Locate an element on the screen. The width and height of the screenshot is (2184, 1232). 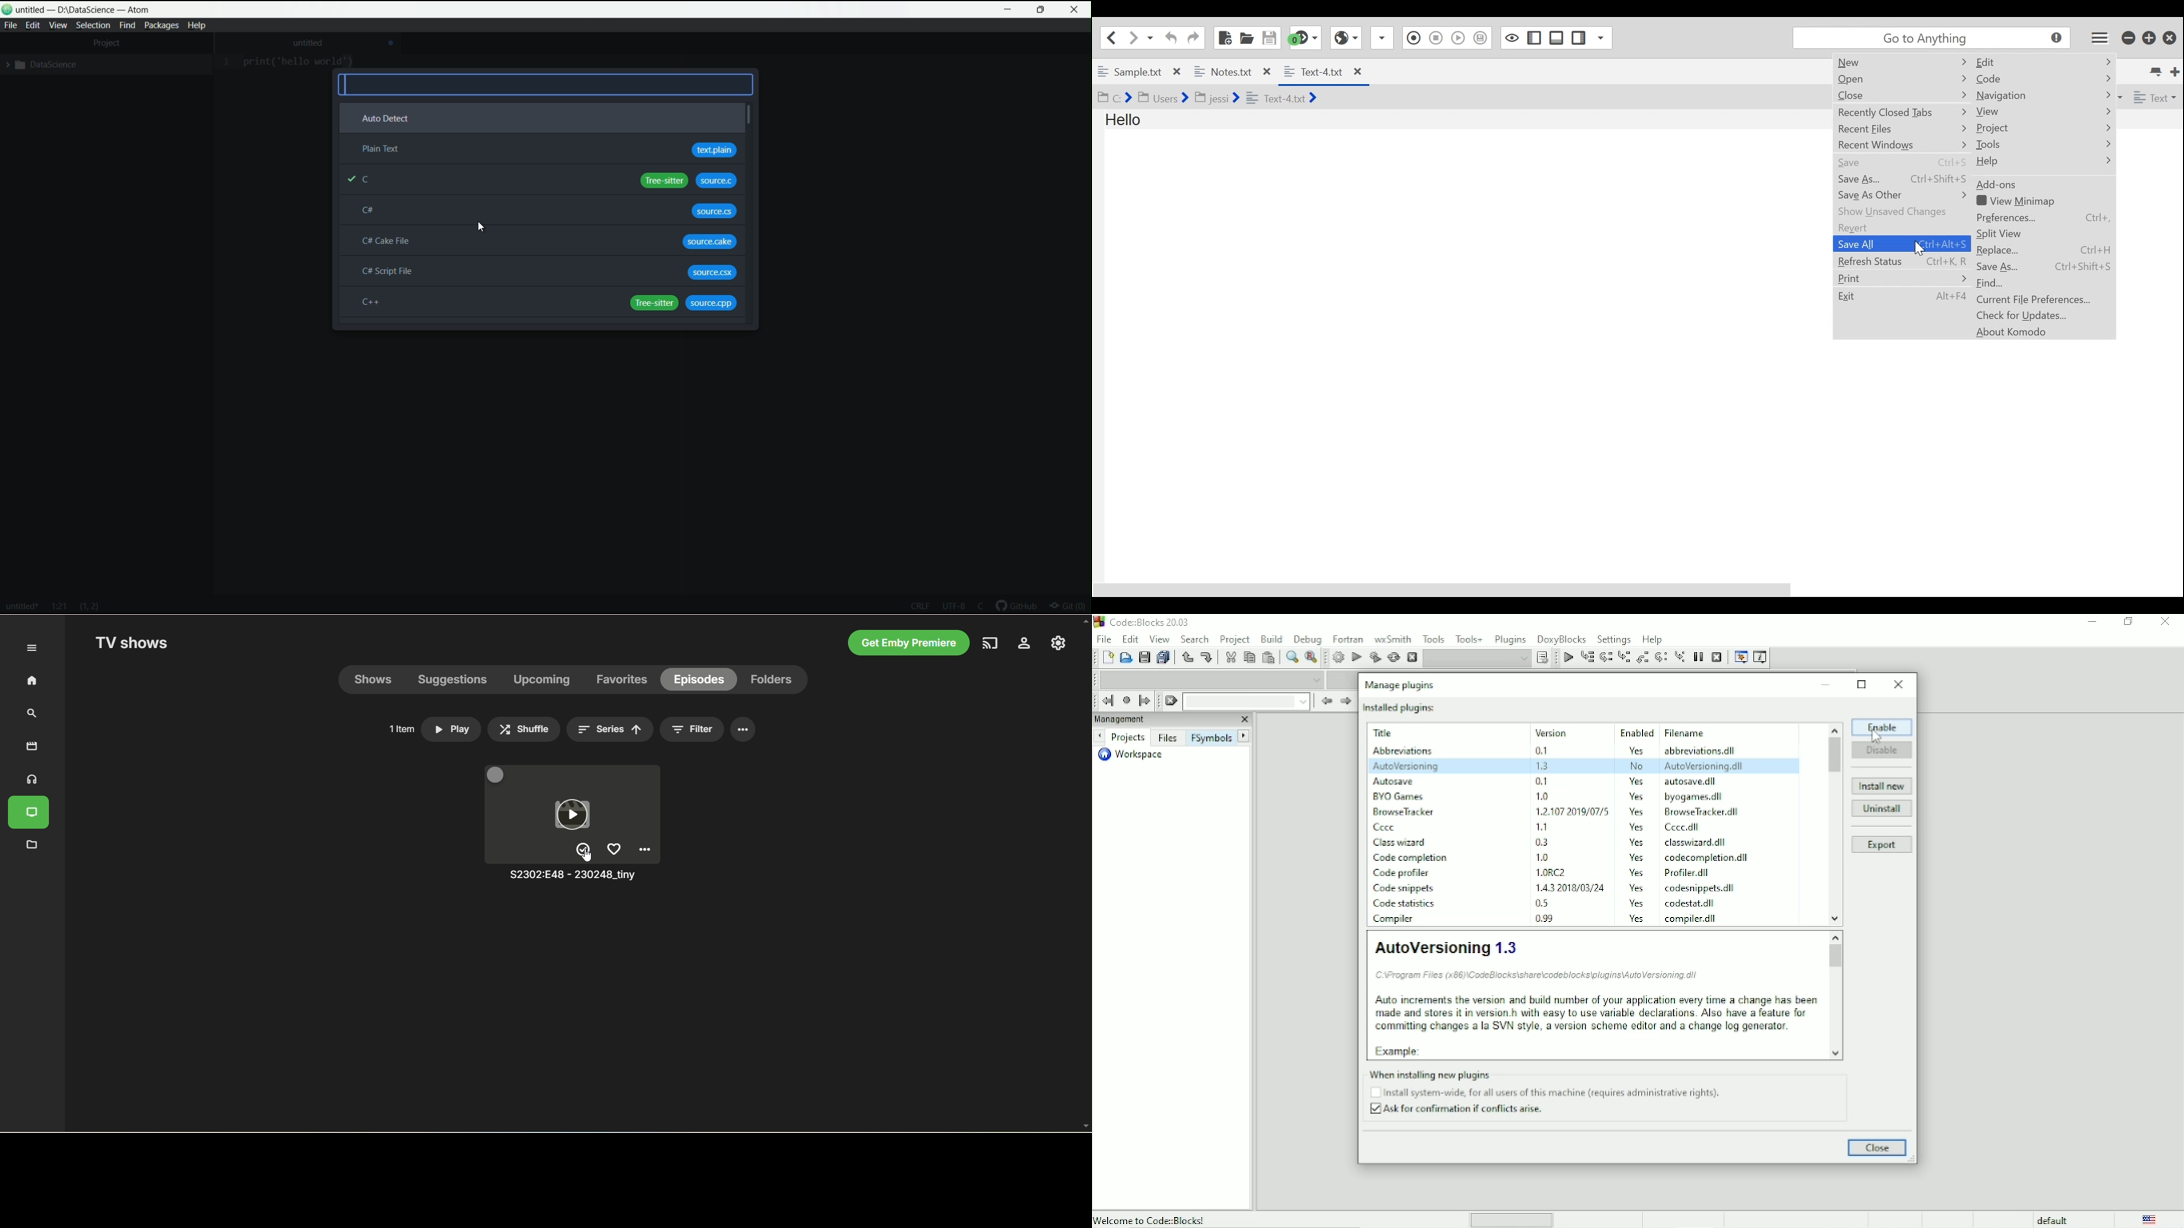
c# is located at coordinates (368, 211).